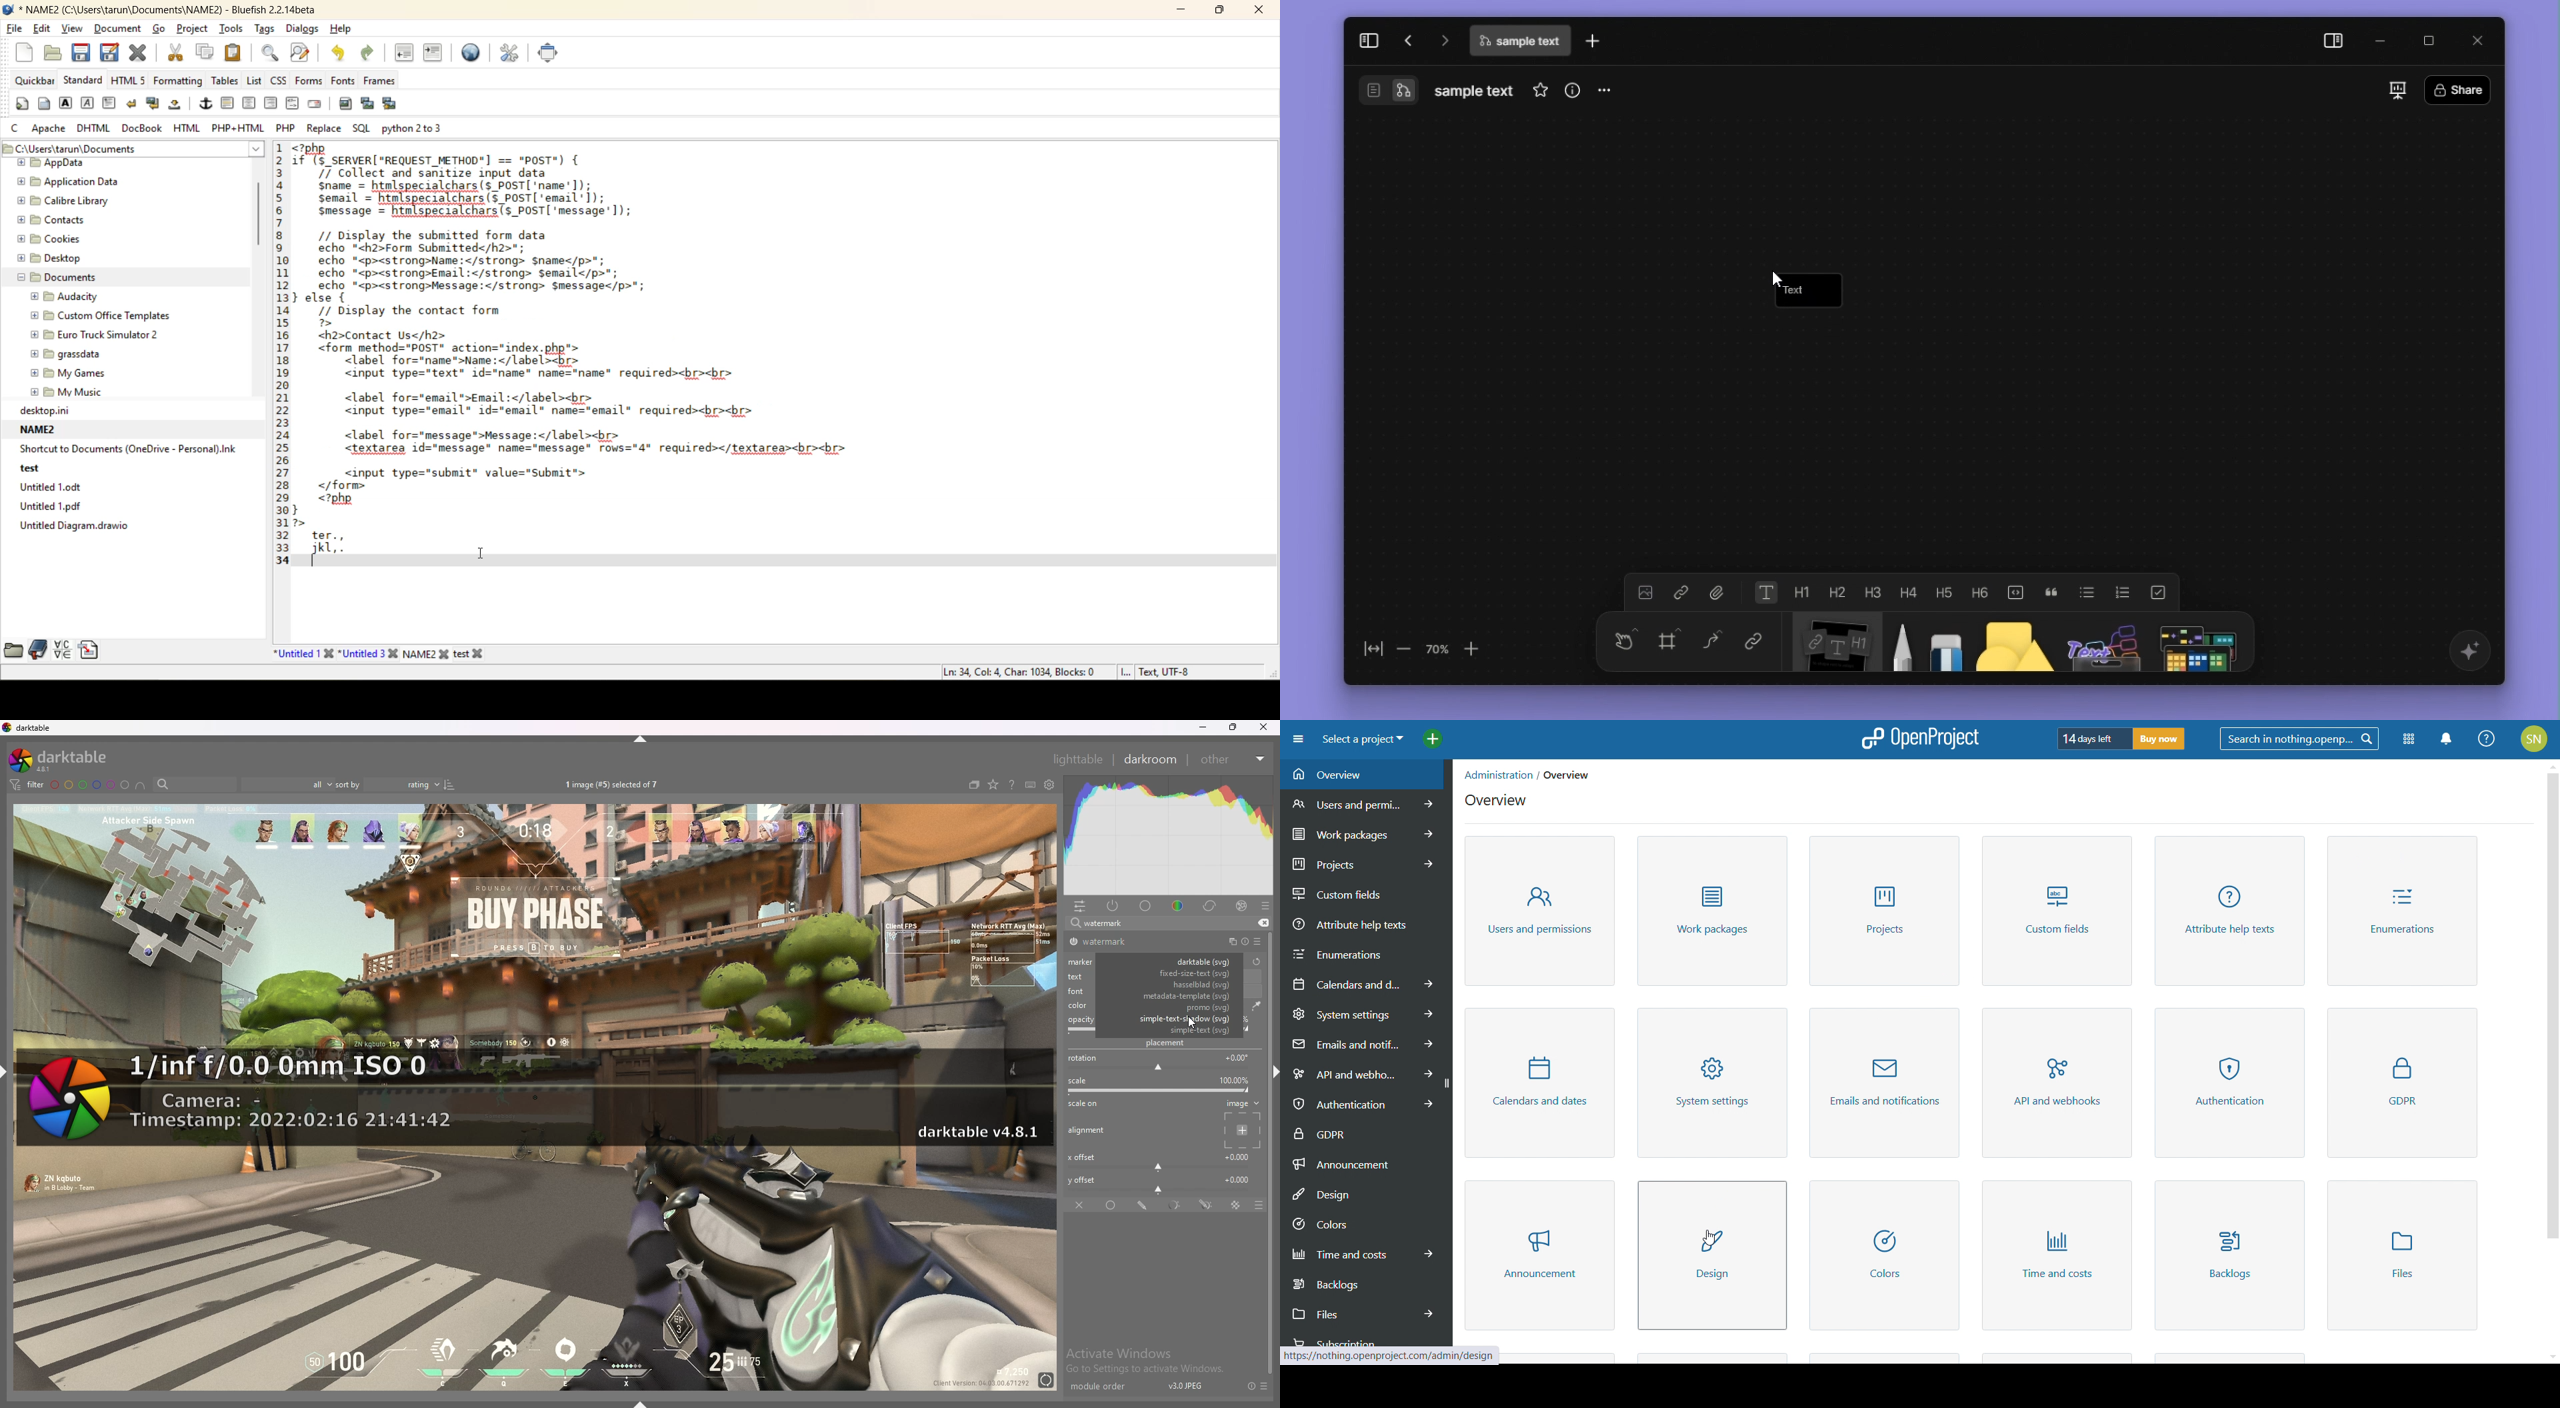 Image resolution: width=2576 pixels, height=1428 pixels. Describe the element at coordinates (2402, 1256) in the screenshot. I see `backlogs` at that location.